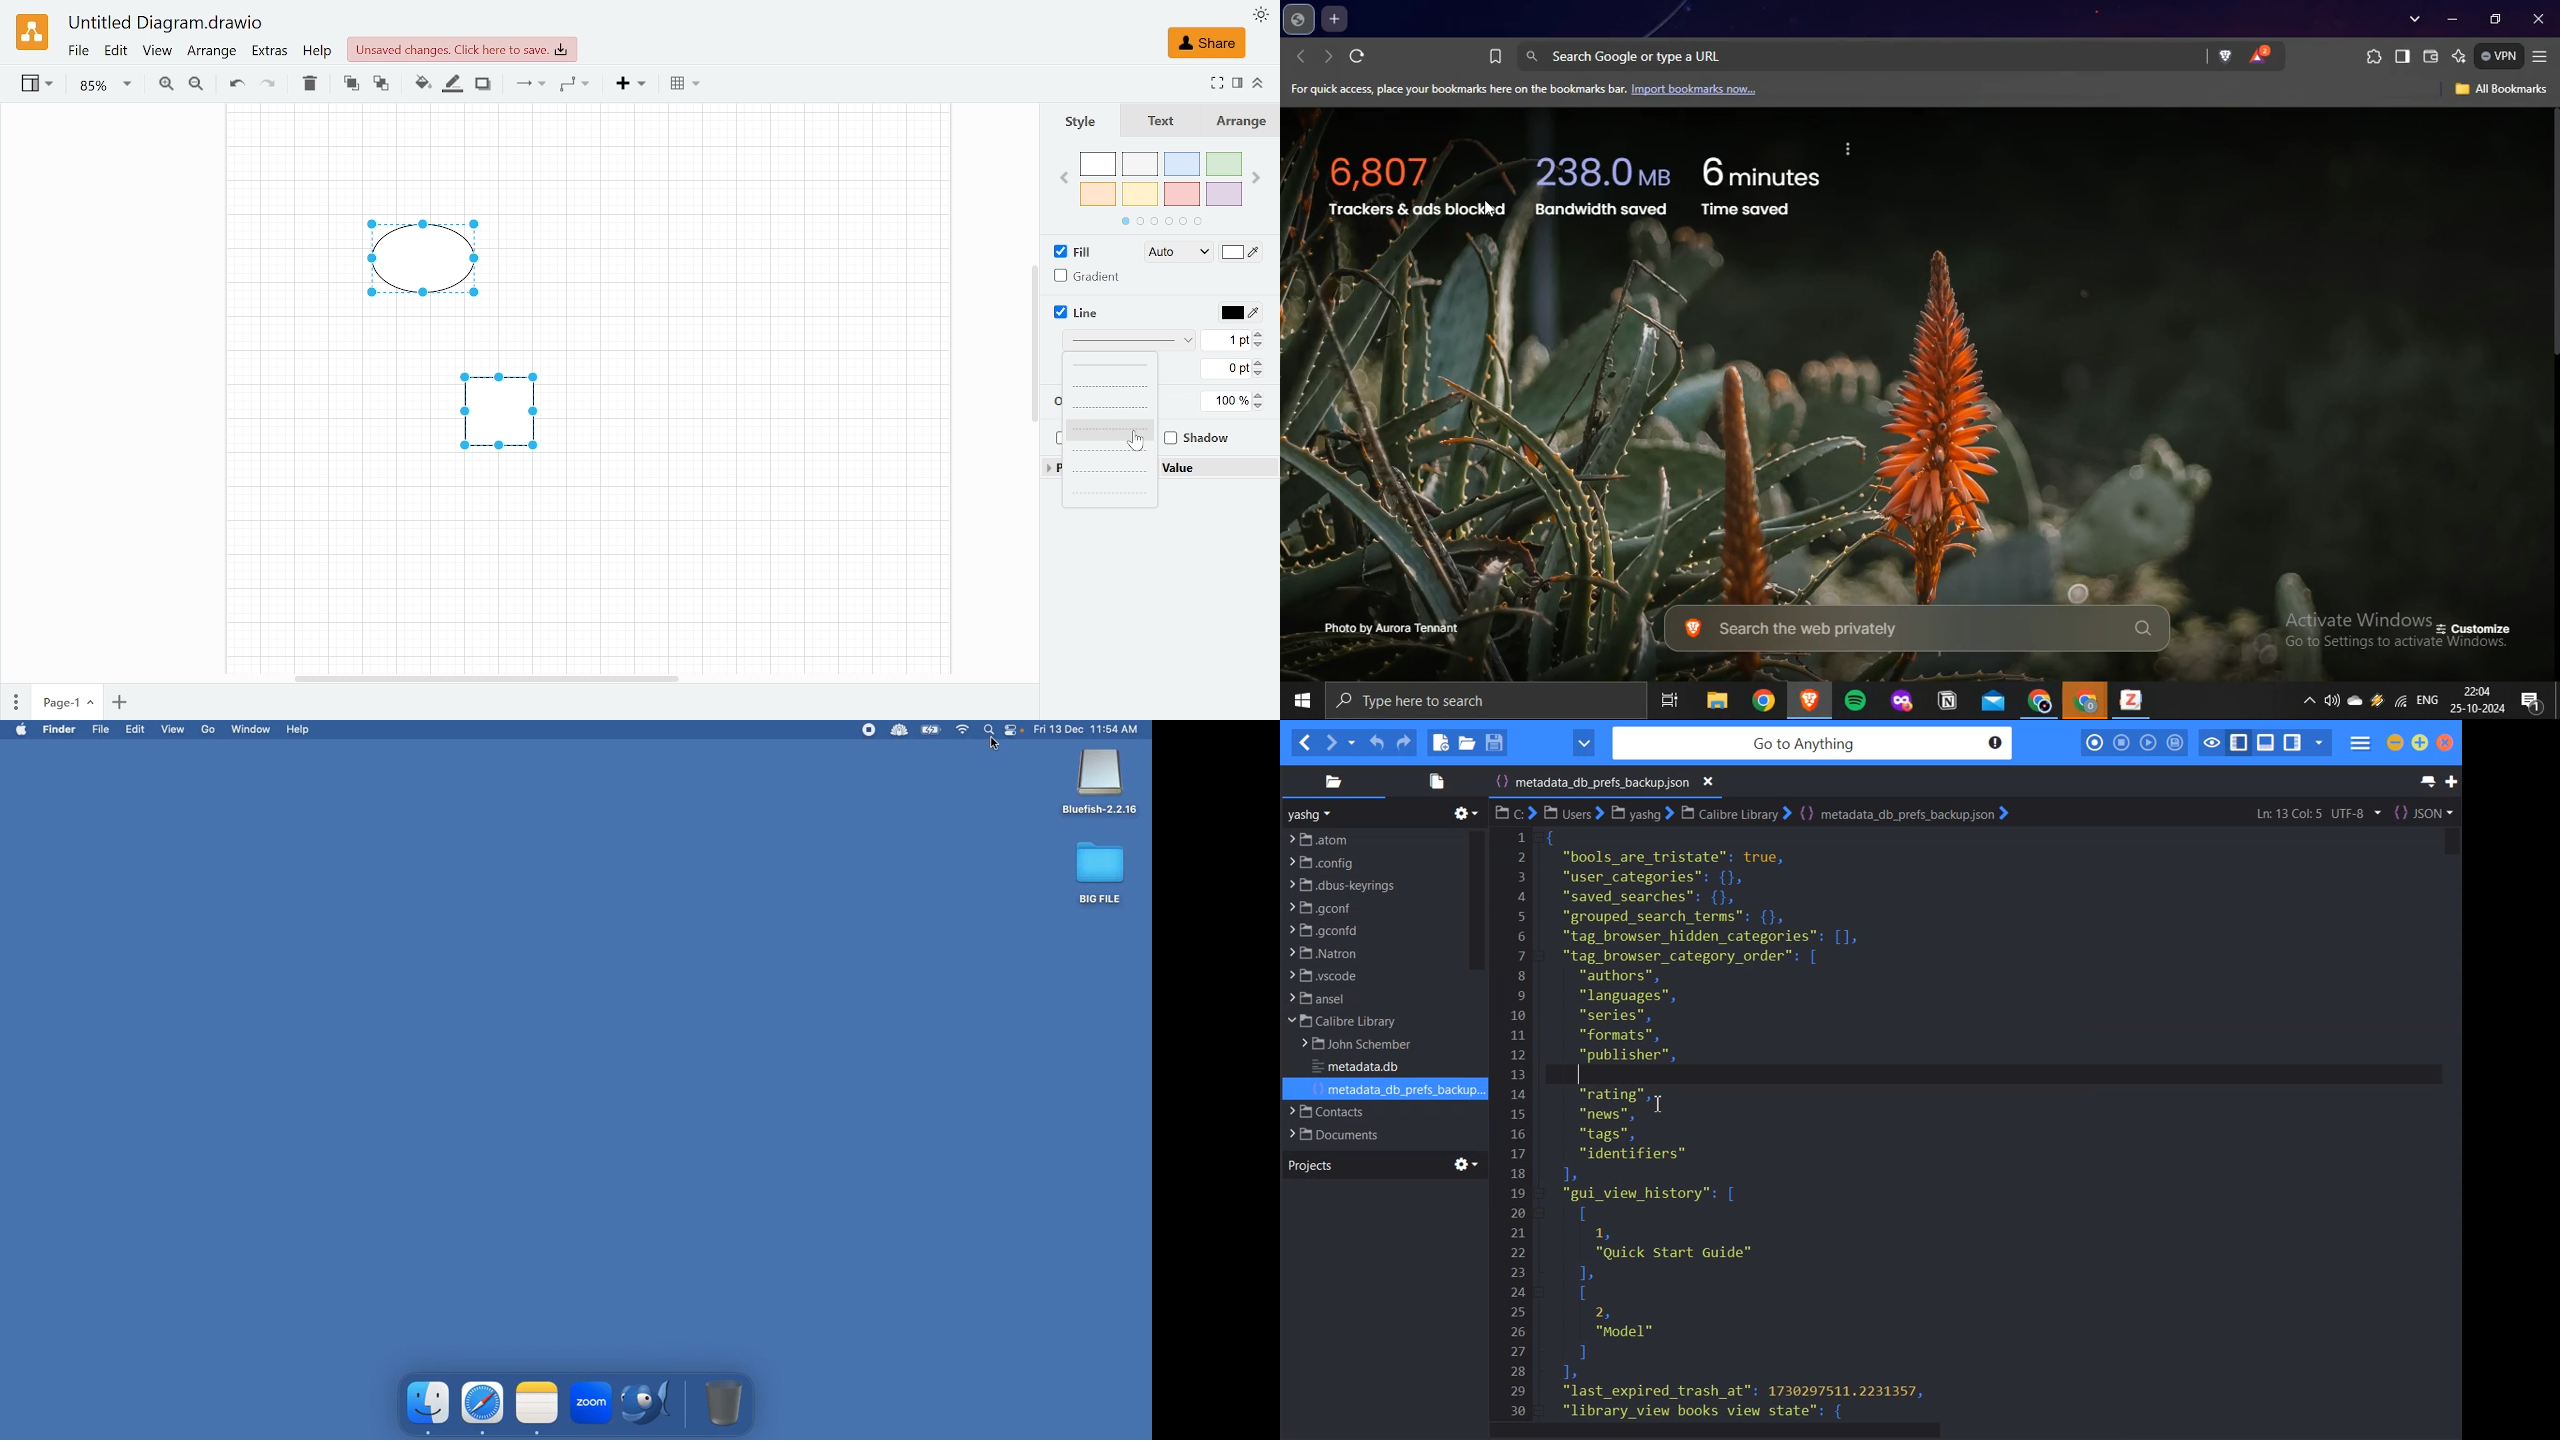  Describe the element at coordinates (167, 24) in the screenshot. I see `Current window` at that location.